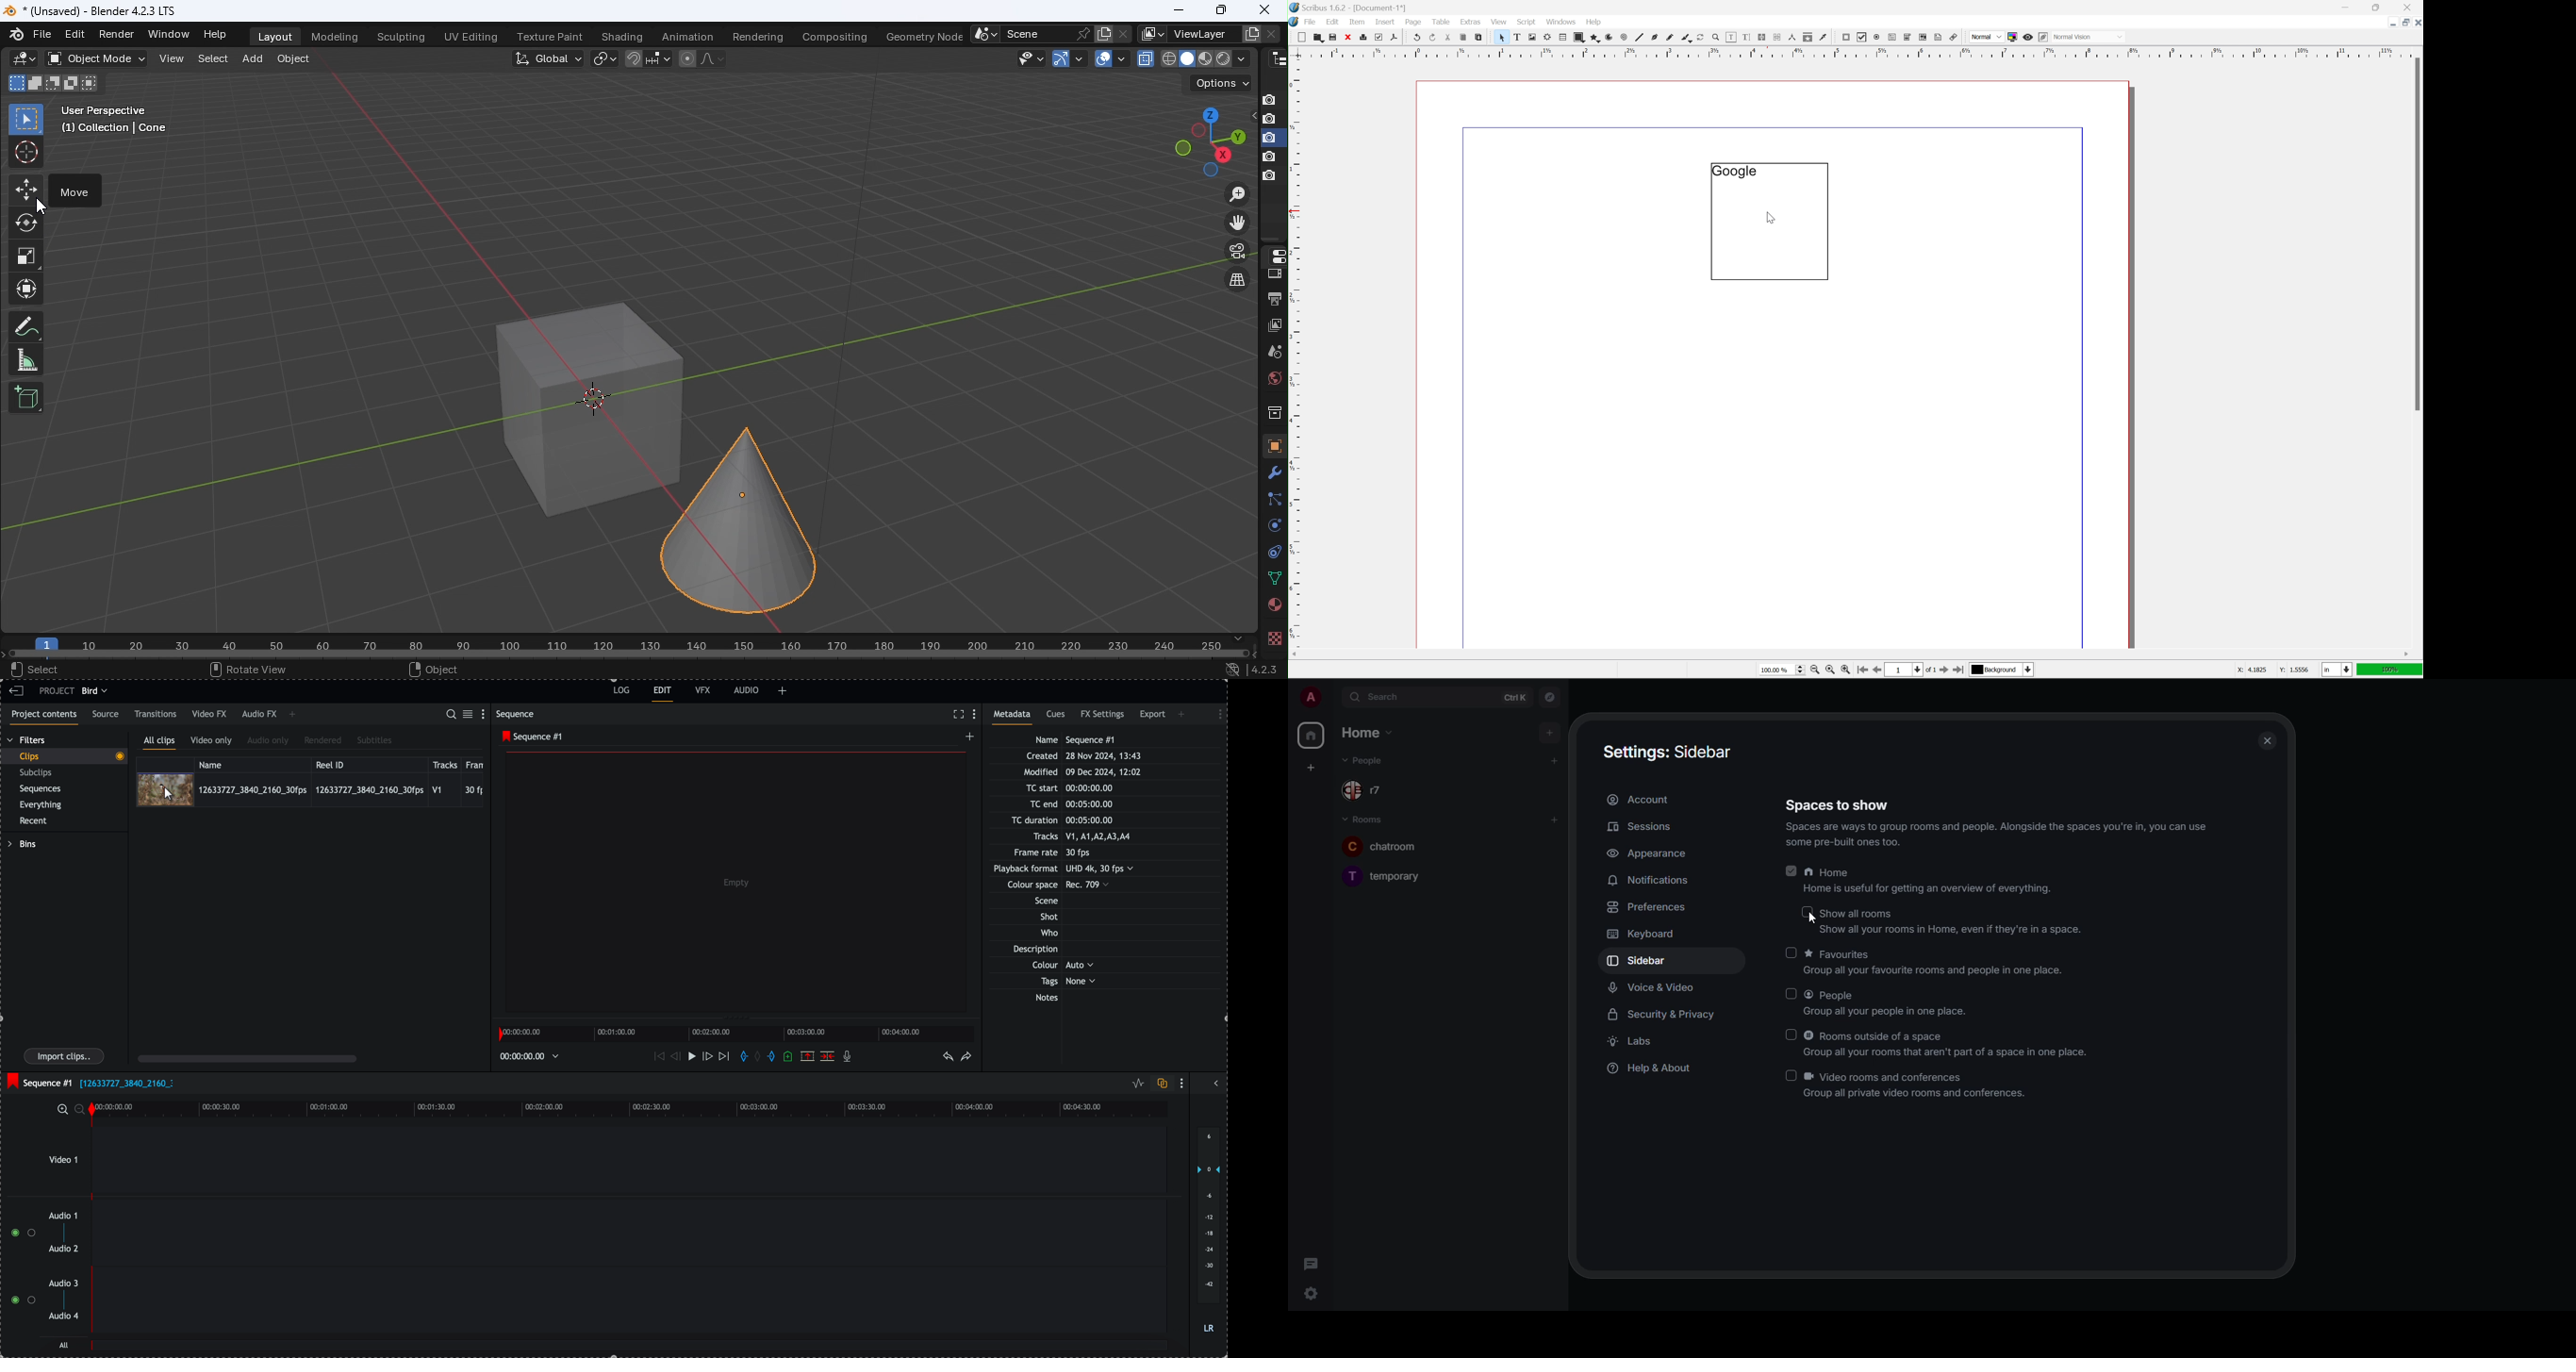  I want to click on save as pdf, so click(1394, 37).